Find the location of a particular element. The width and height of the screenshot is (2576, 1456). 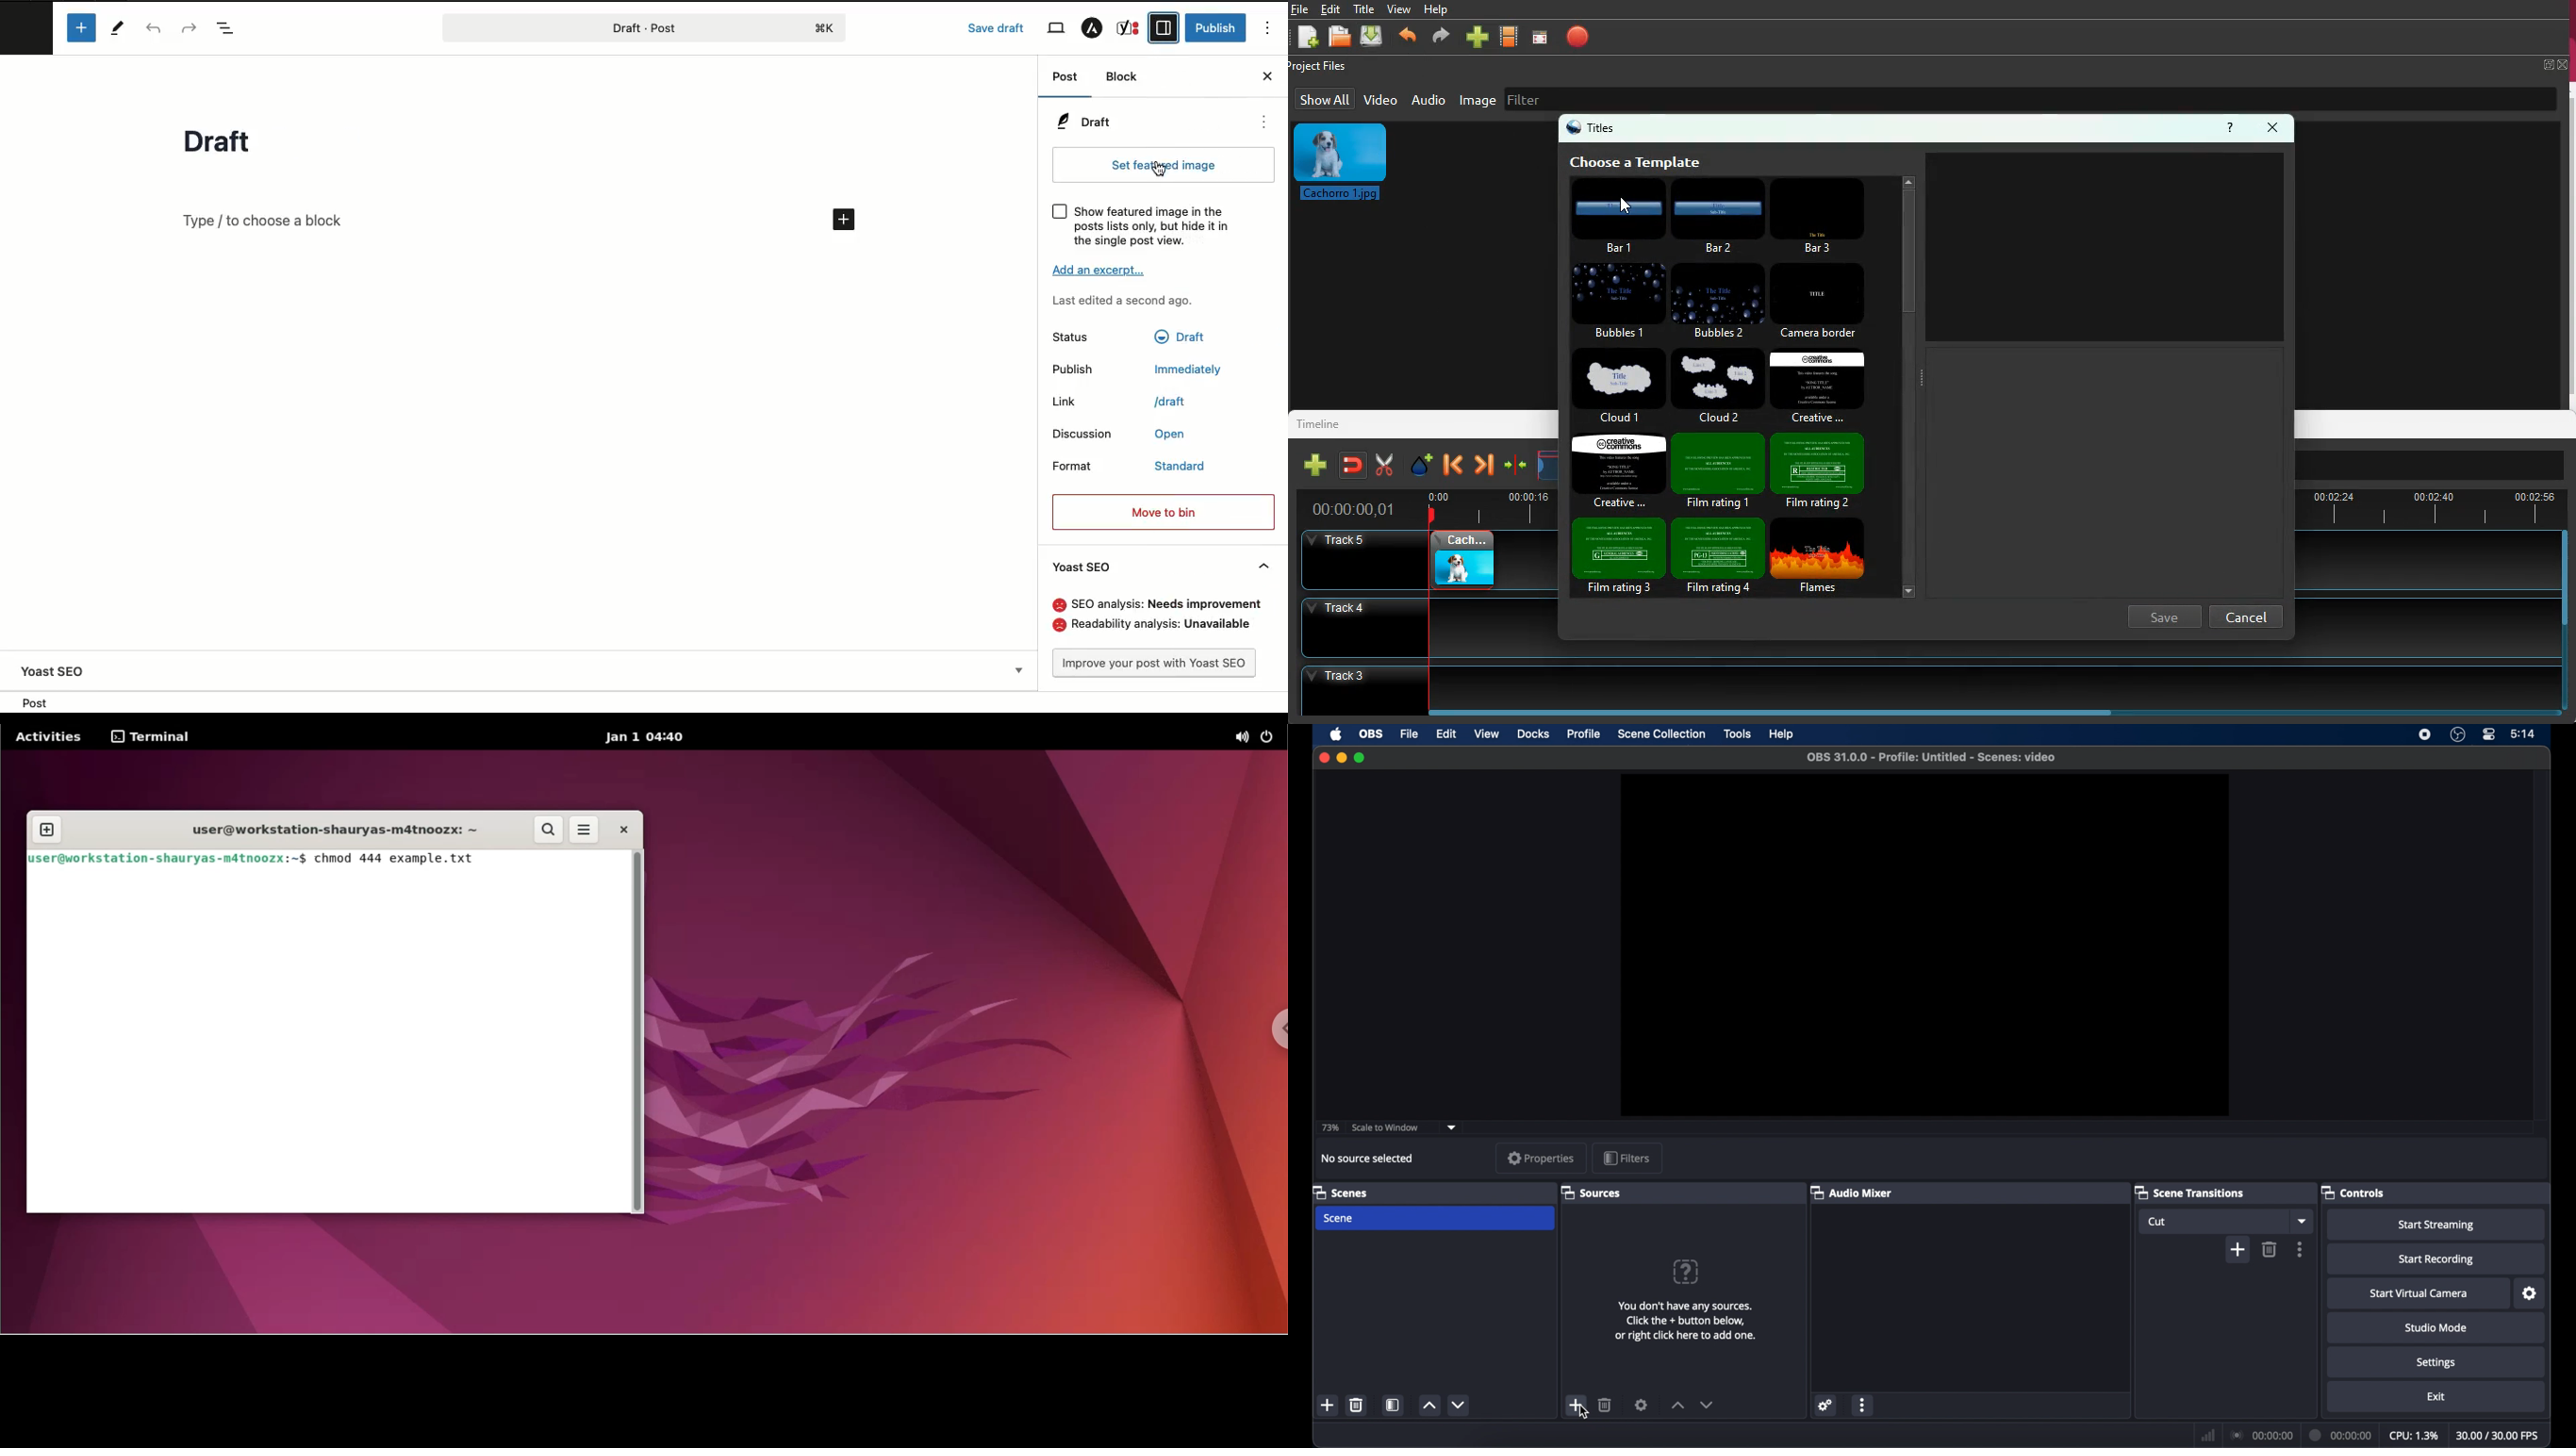

increment is located at coordinates (1677, 1406).